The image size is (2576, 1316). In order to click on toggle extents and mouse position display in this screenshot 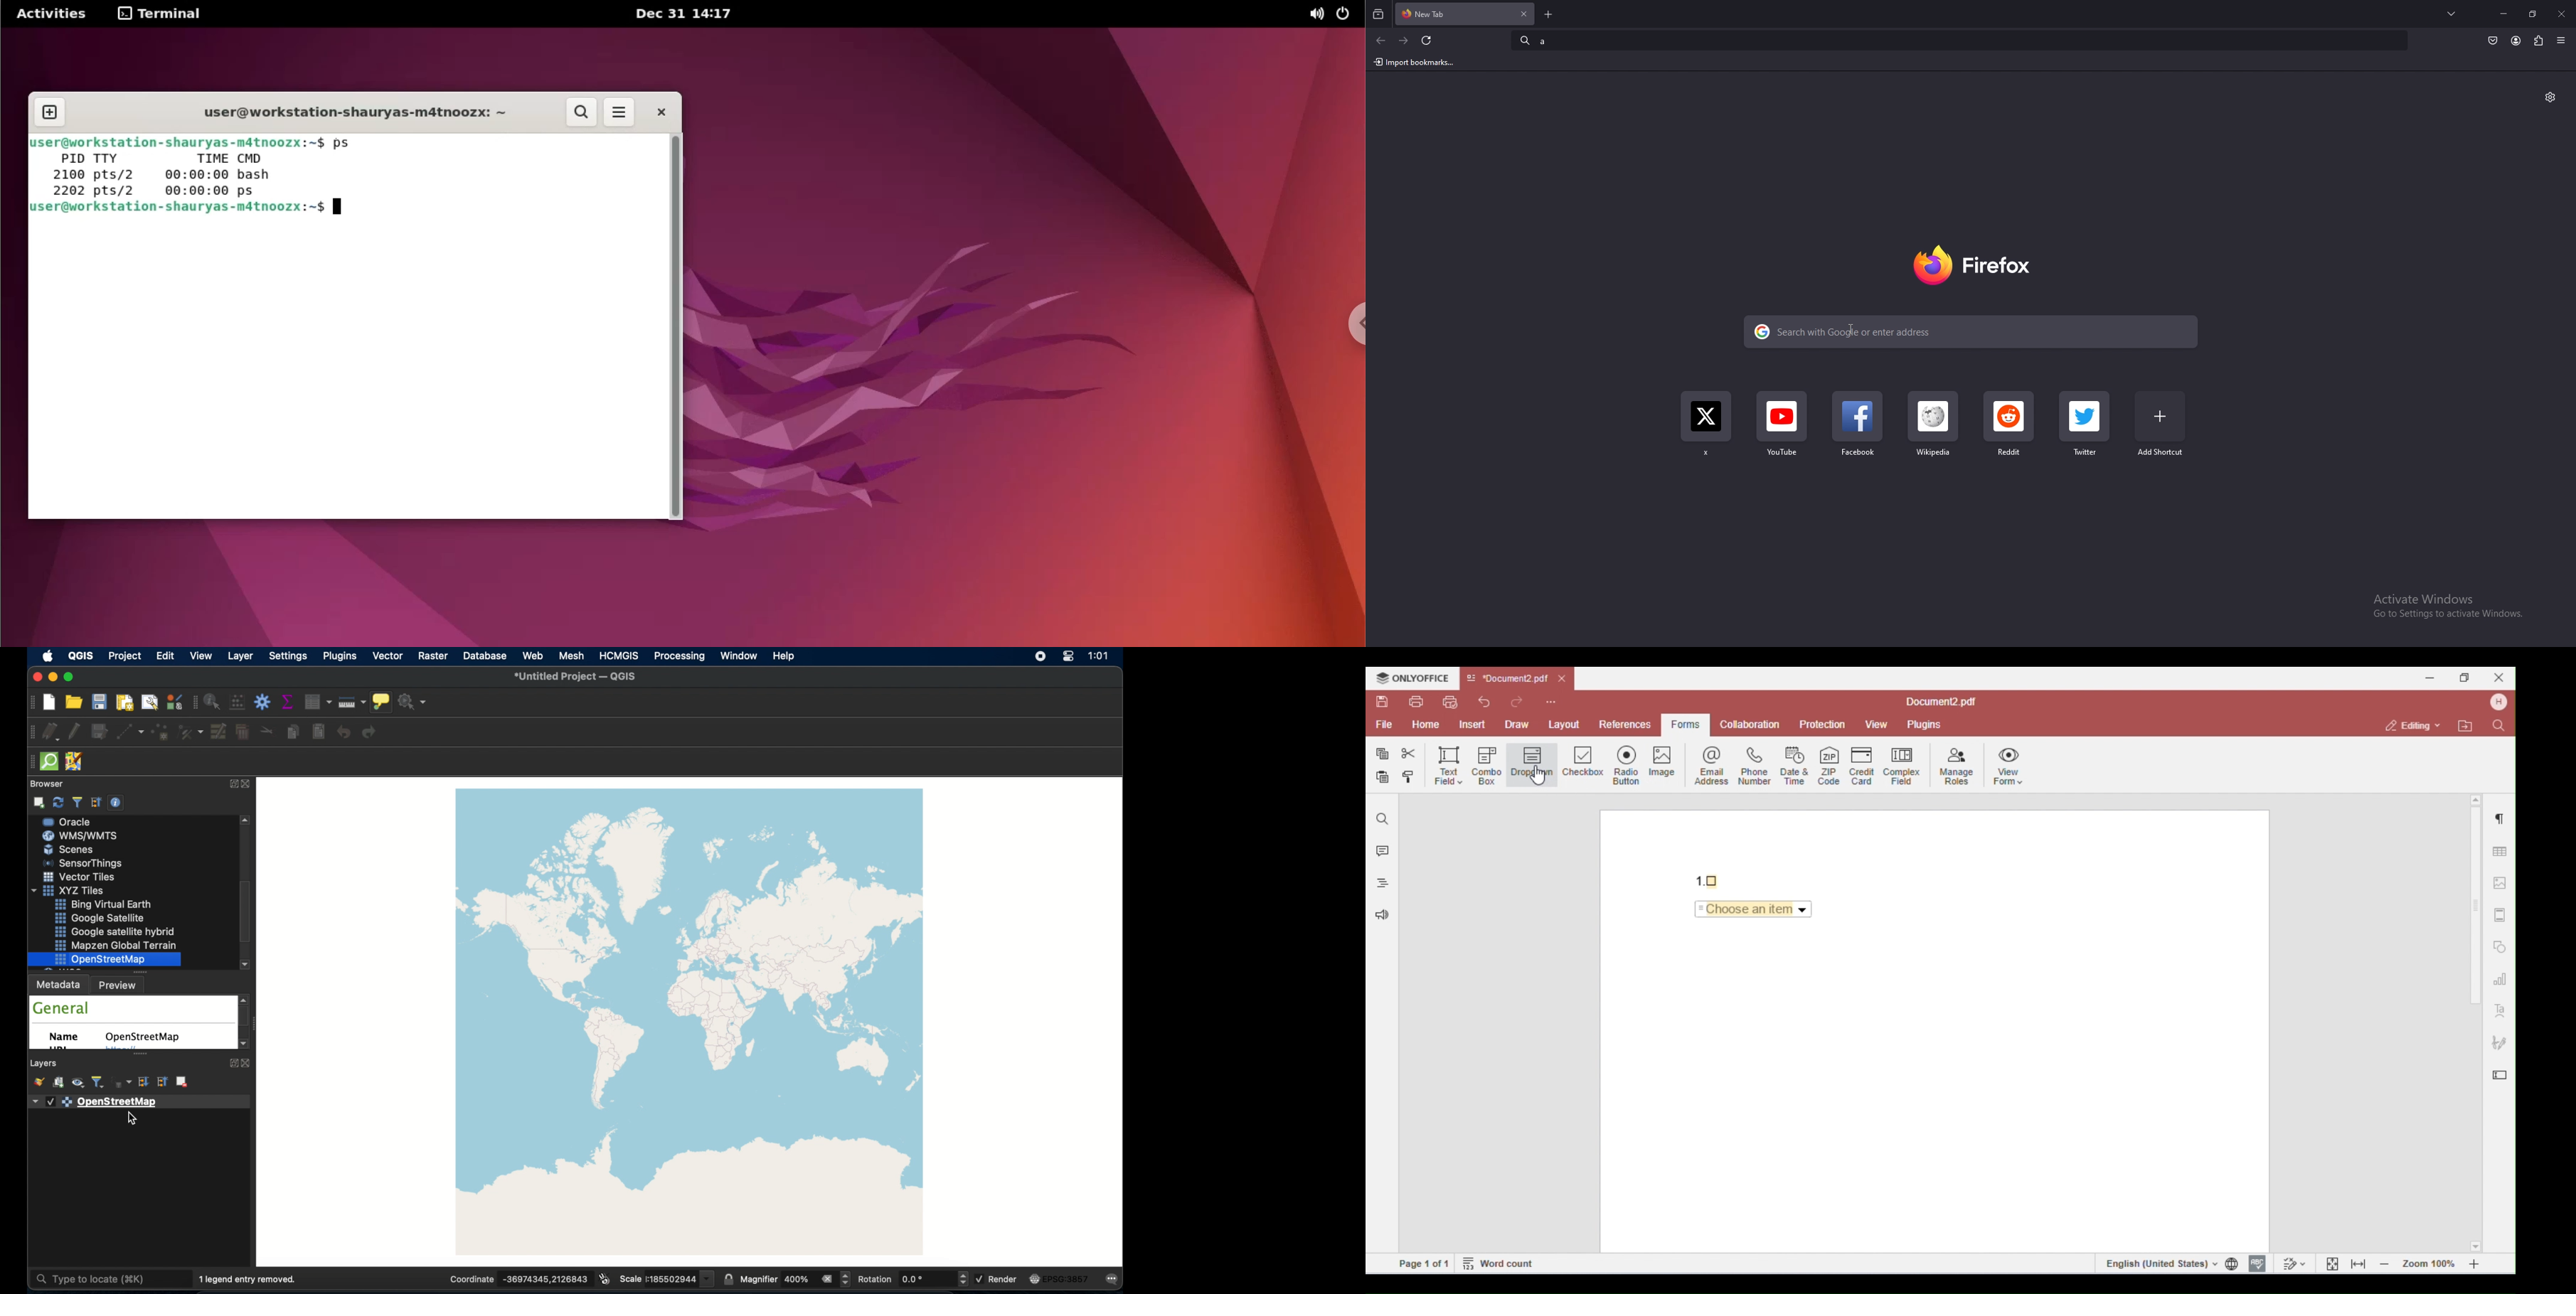, I will do `click(605, 1278)`.